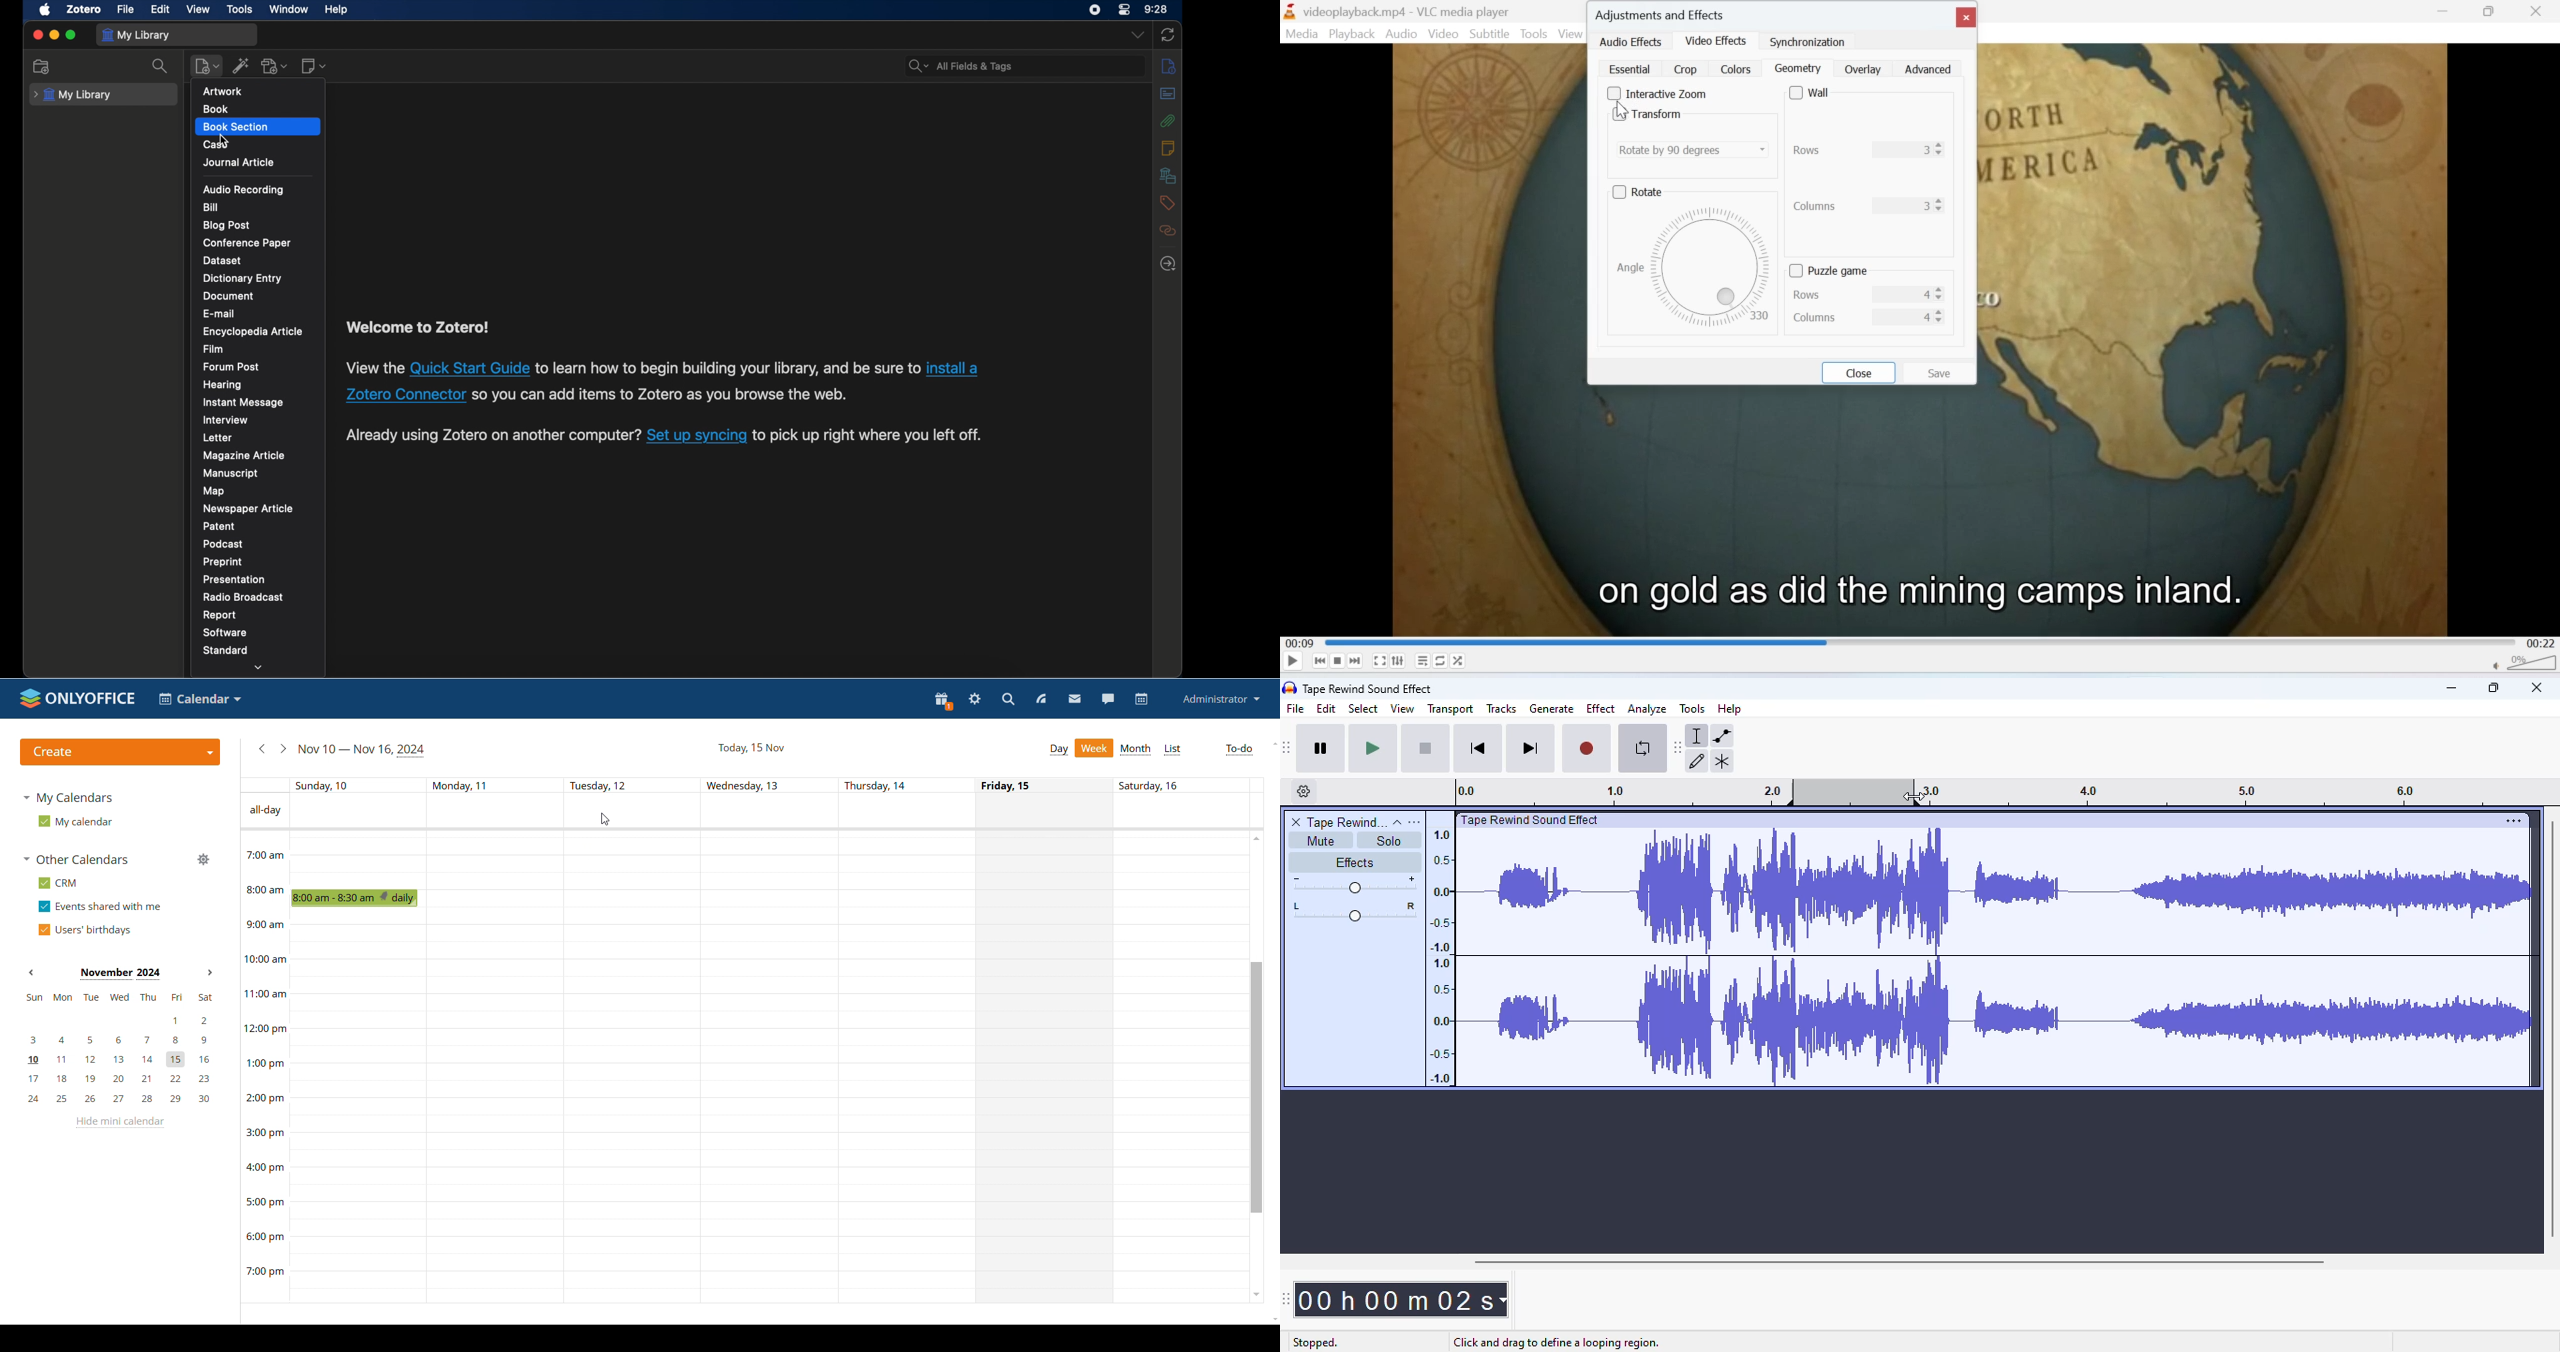 The height and width of the screenshot is (1372, 2576). Describe the element at coordinates (136, 35) in the screenshot. I see `my library` at that location.